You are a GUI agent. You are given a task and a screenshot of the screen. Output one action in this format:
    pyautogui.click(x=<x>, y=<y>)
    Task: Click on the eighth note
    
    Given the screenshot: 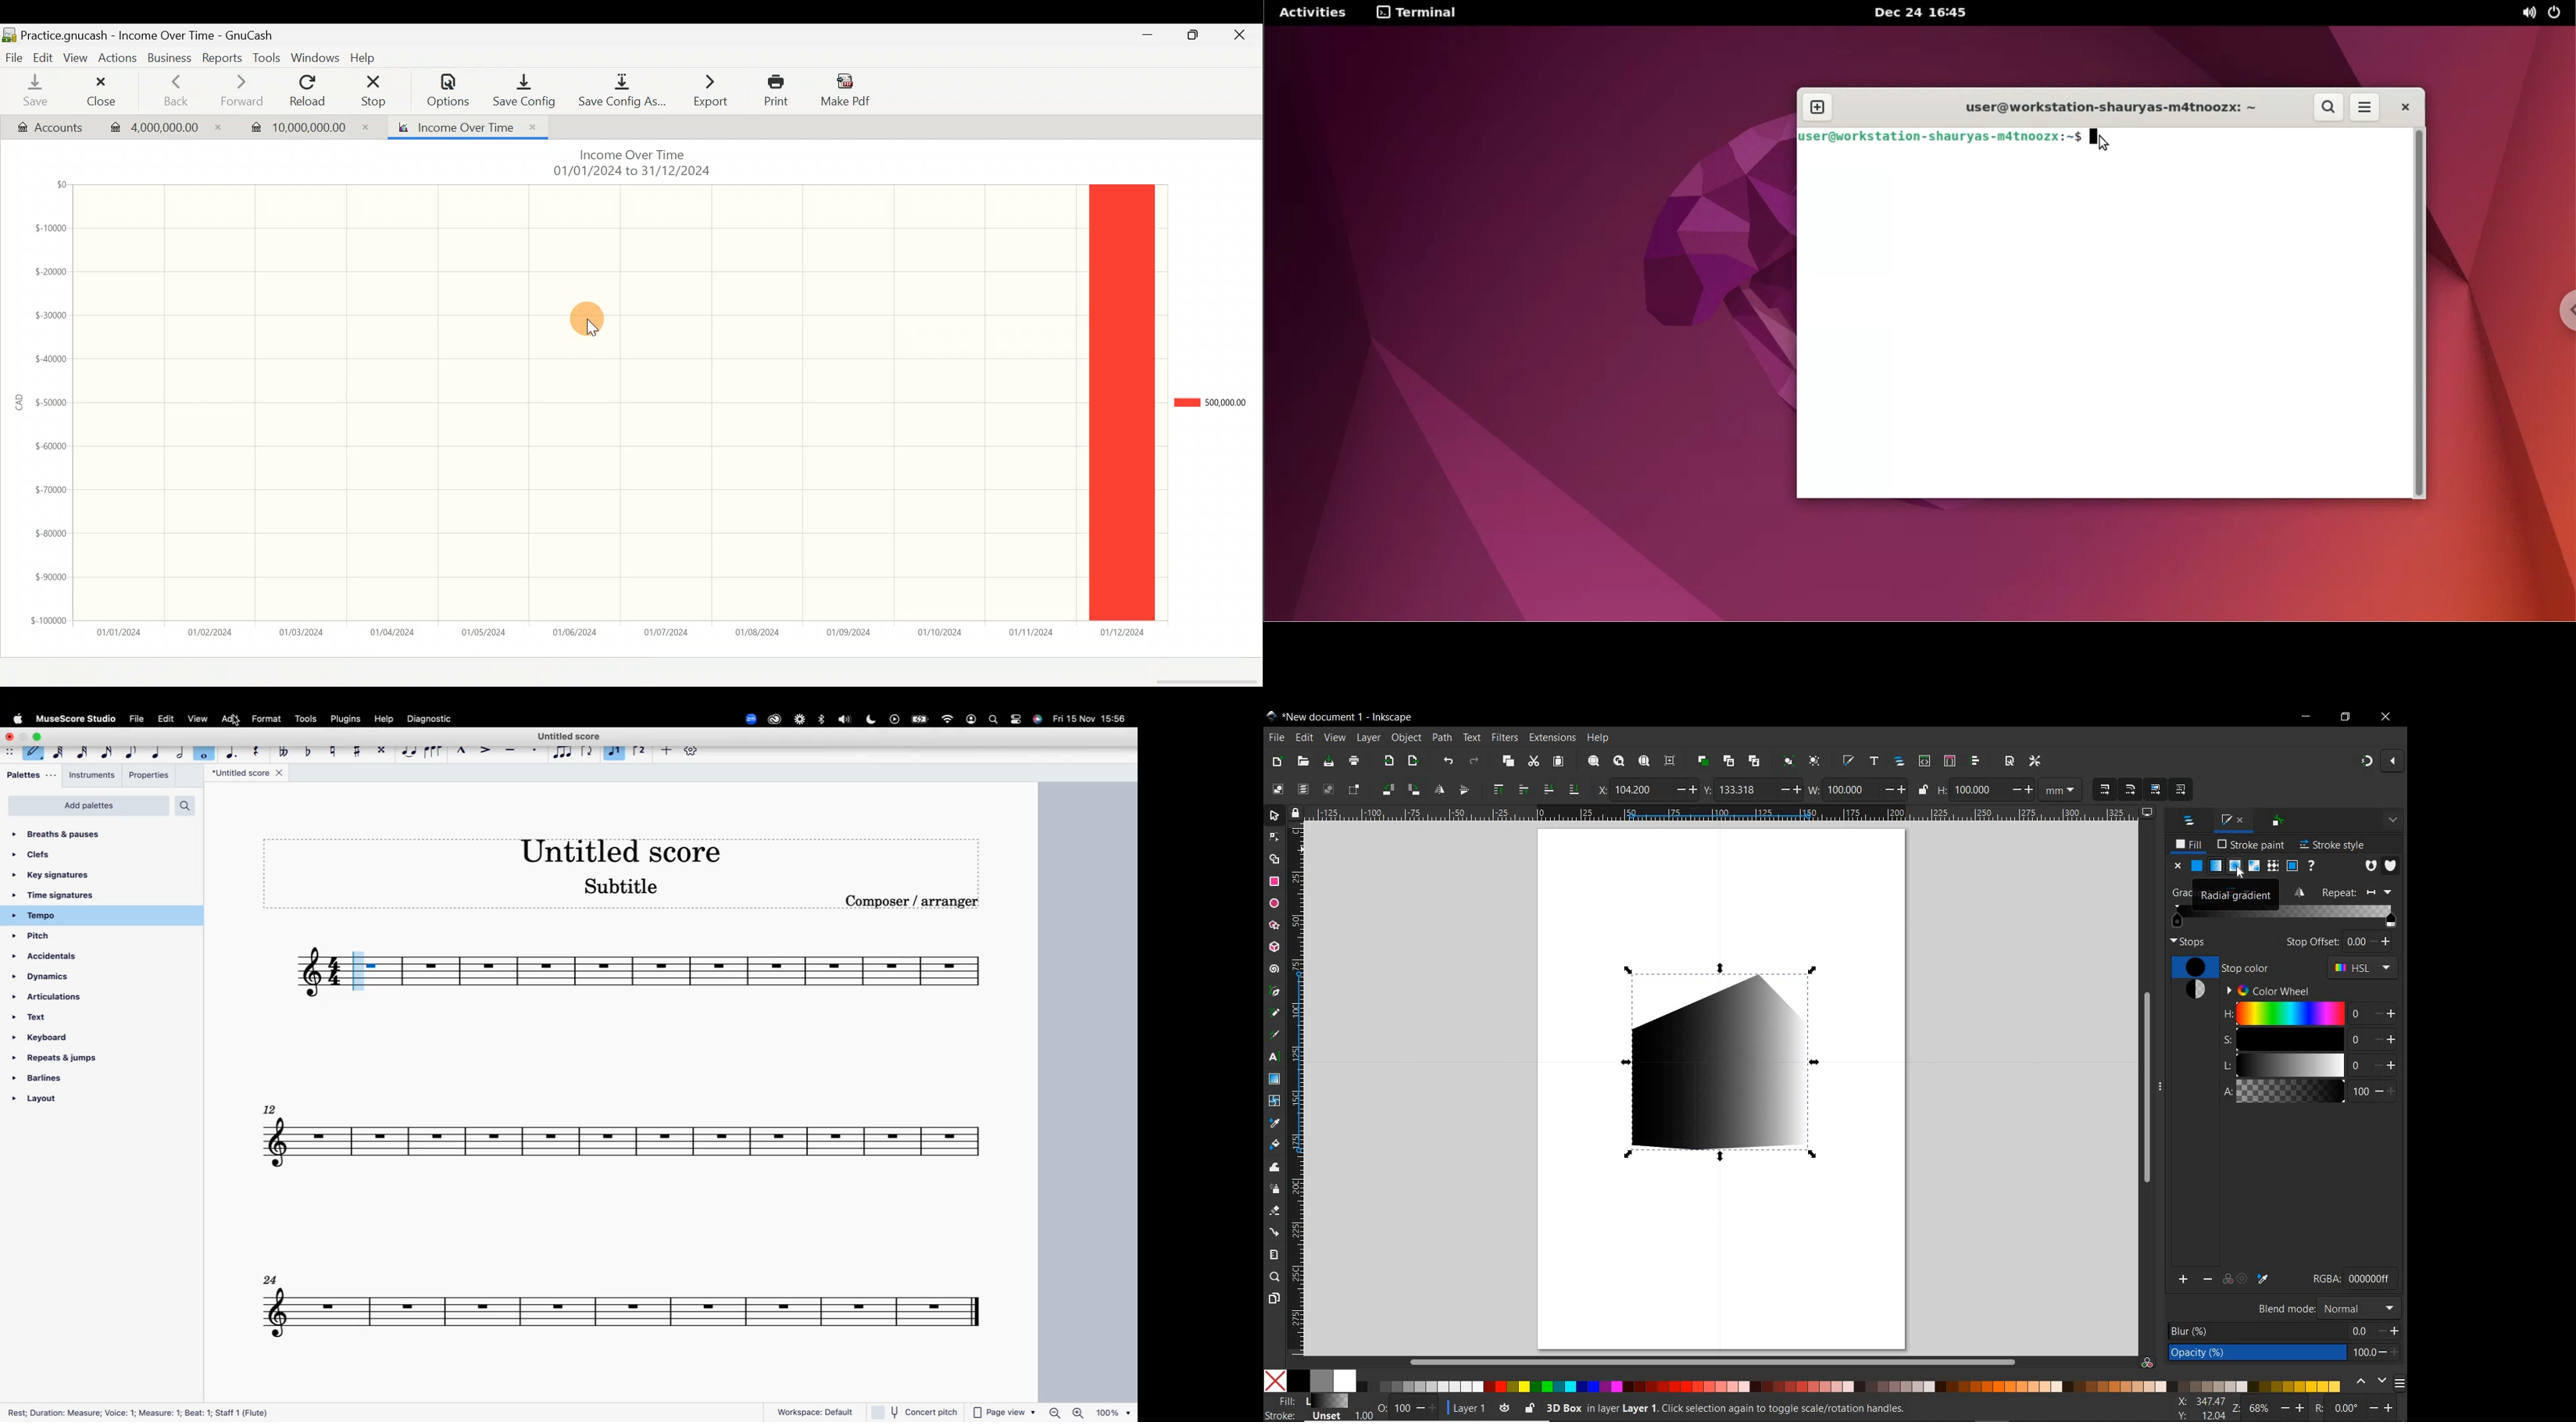 What is the action you would take?
    pyautogui.click(x=132, y=750)
    